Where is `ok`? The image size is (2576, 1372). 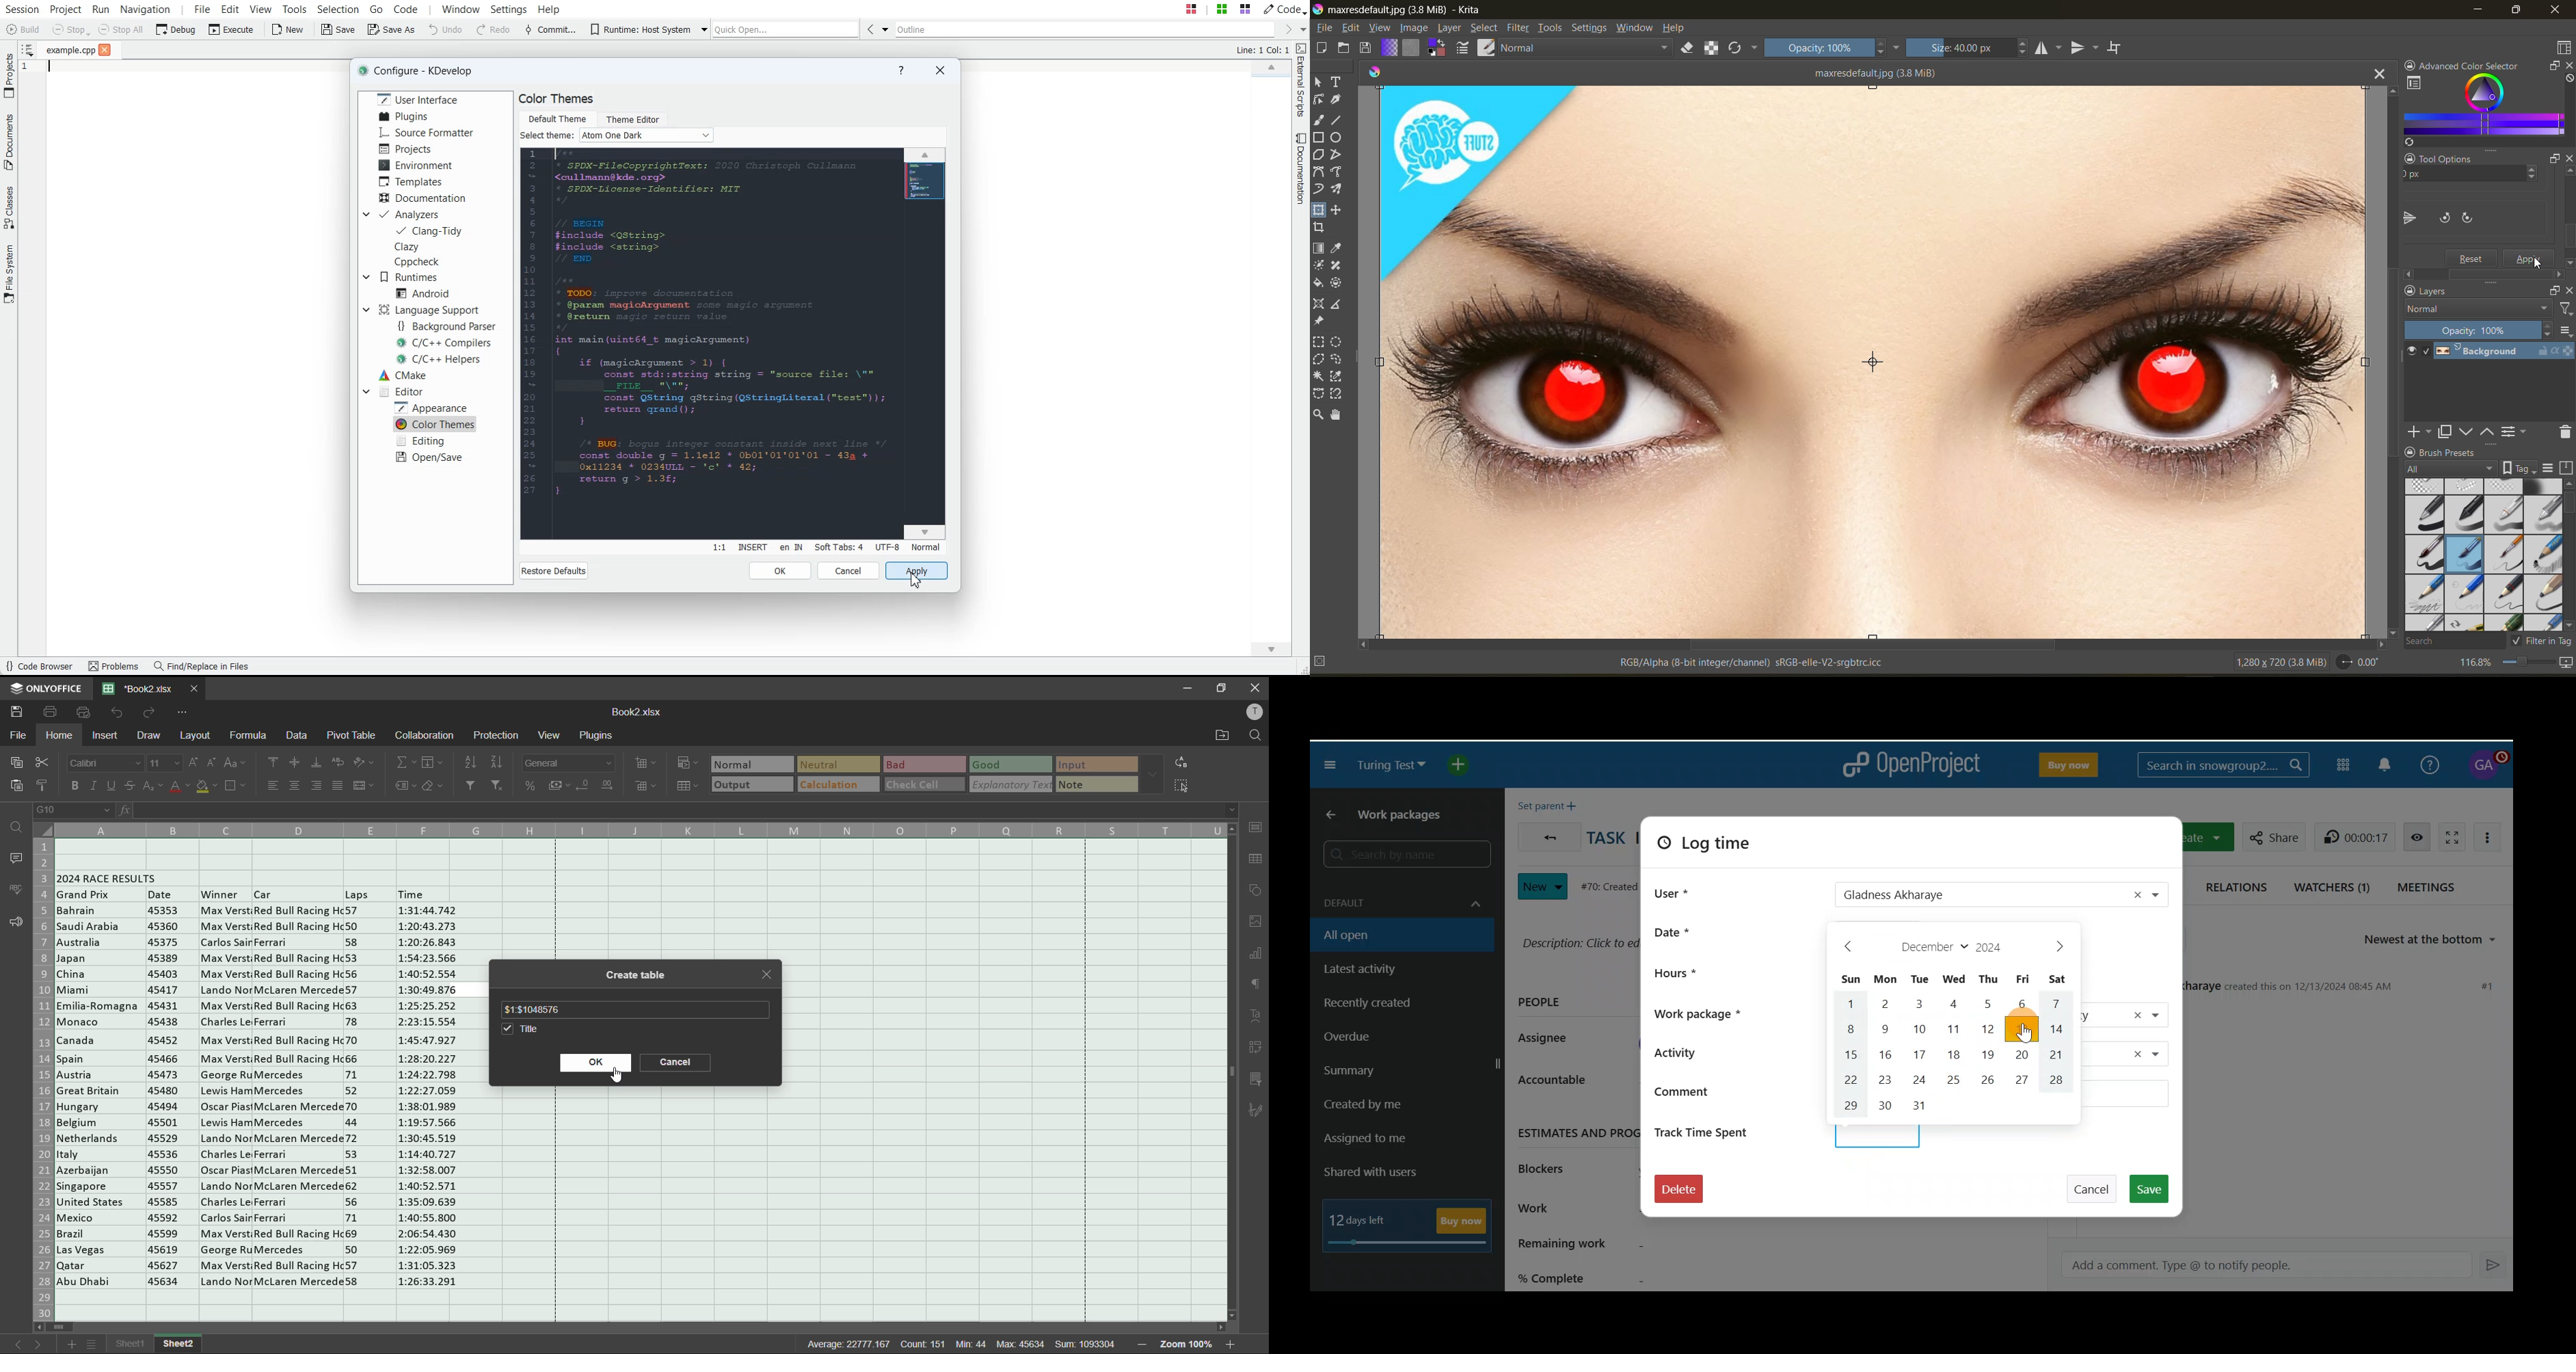
ok is located at coordinates (593, 1063).